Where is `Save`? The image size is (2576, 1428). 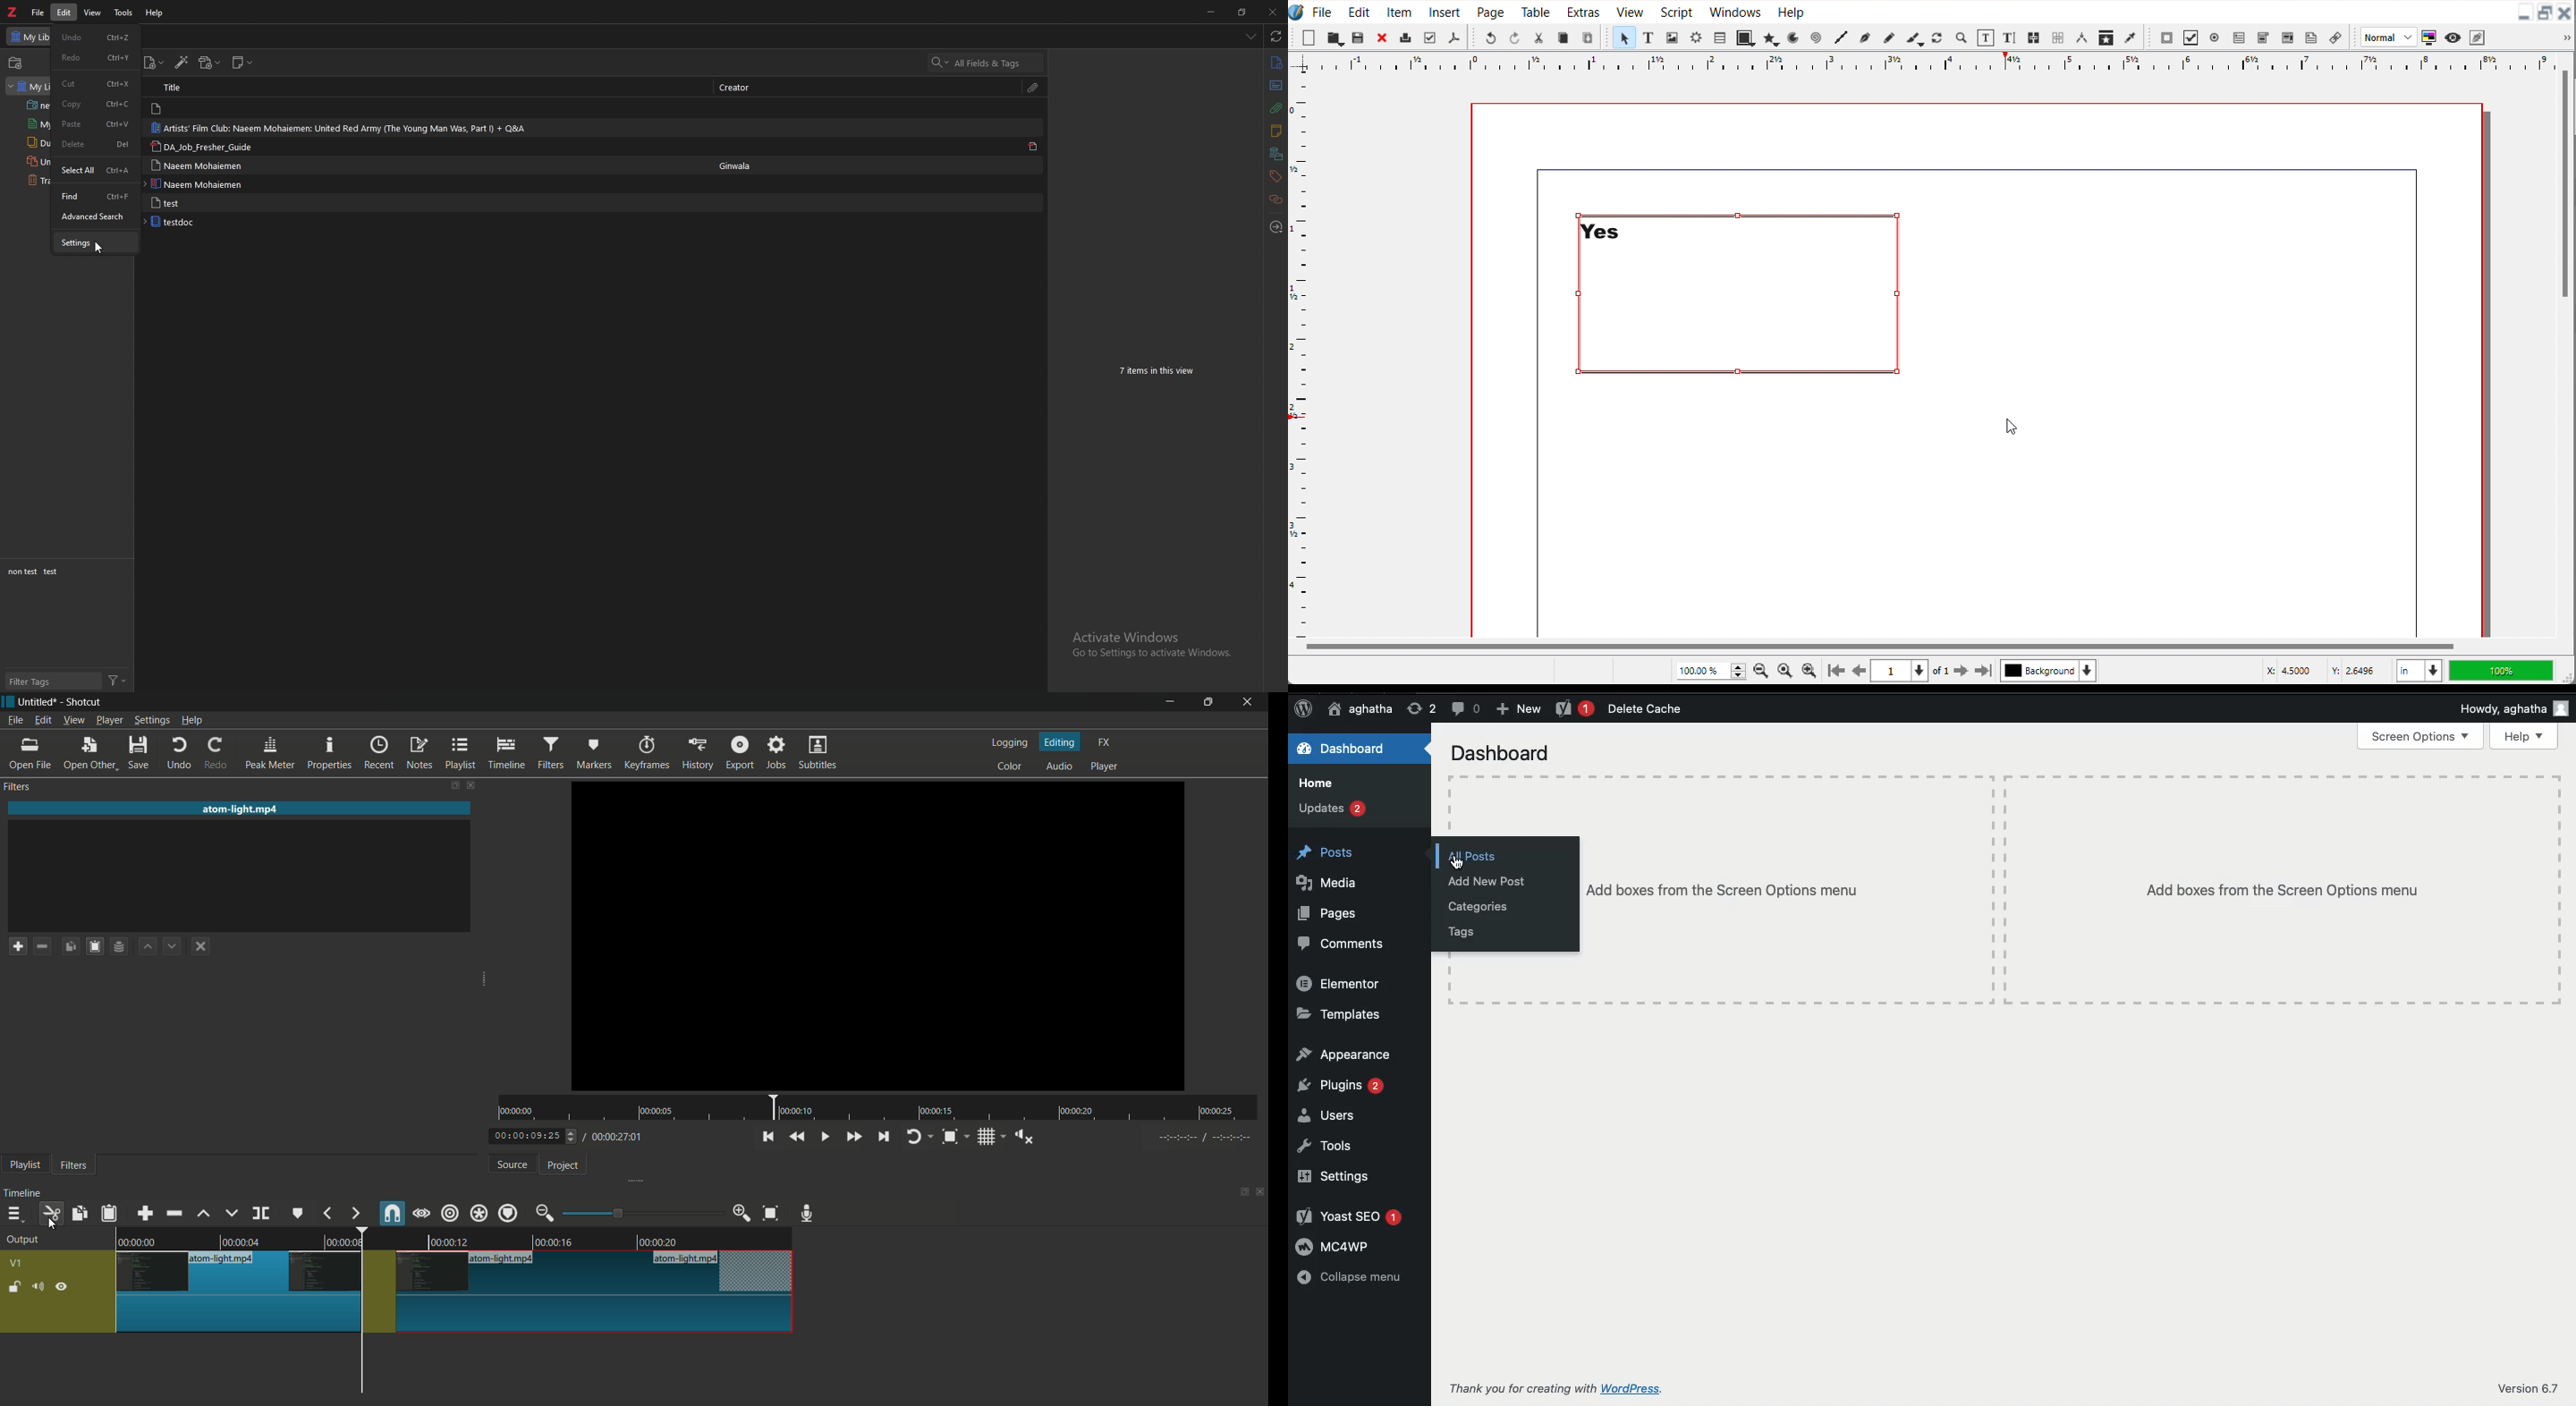 Save is located at coordinates (1335, 38).